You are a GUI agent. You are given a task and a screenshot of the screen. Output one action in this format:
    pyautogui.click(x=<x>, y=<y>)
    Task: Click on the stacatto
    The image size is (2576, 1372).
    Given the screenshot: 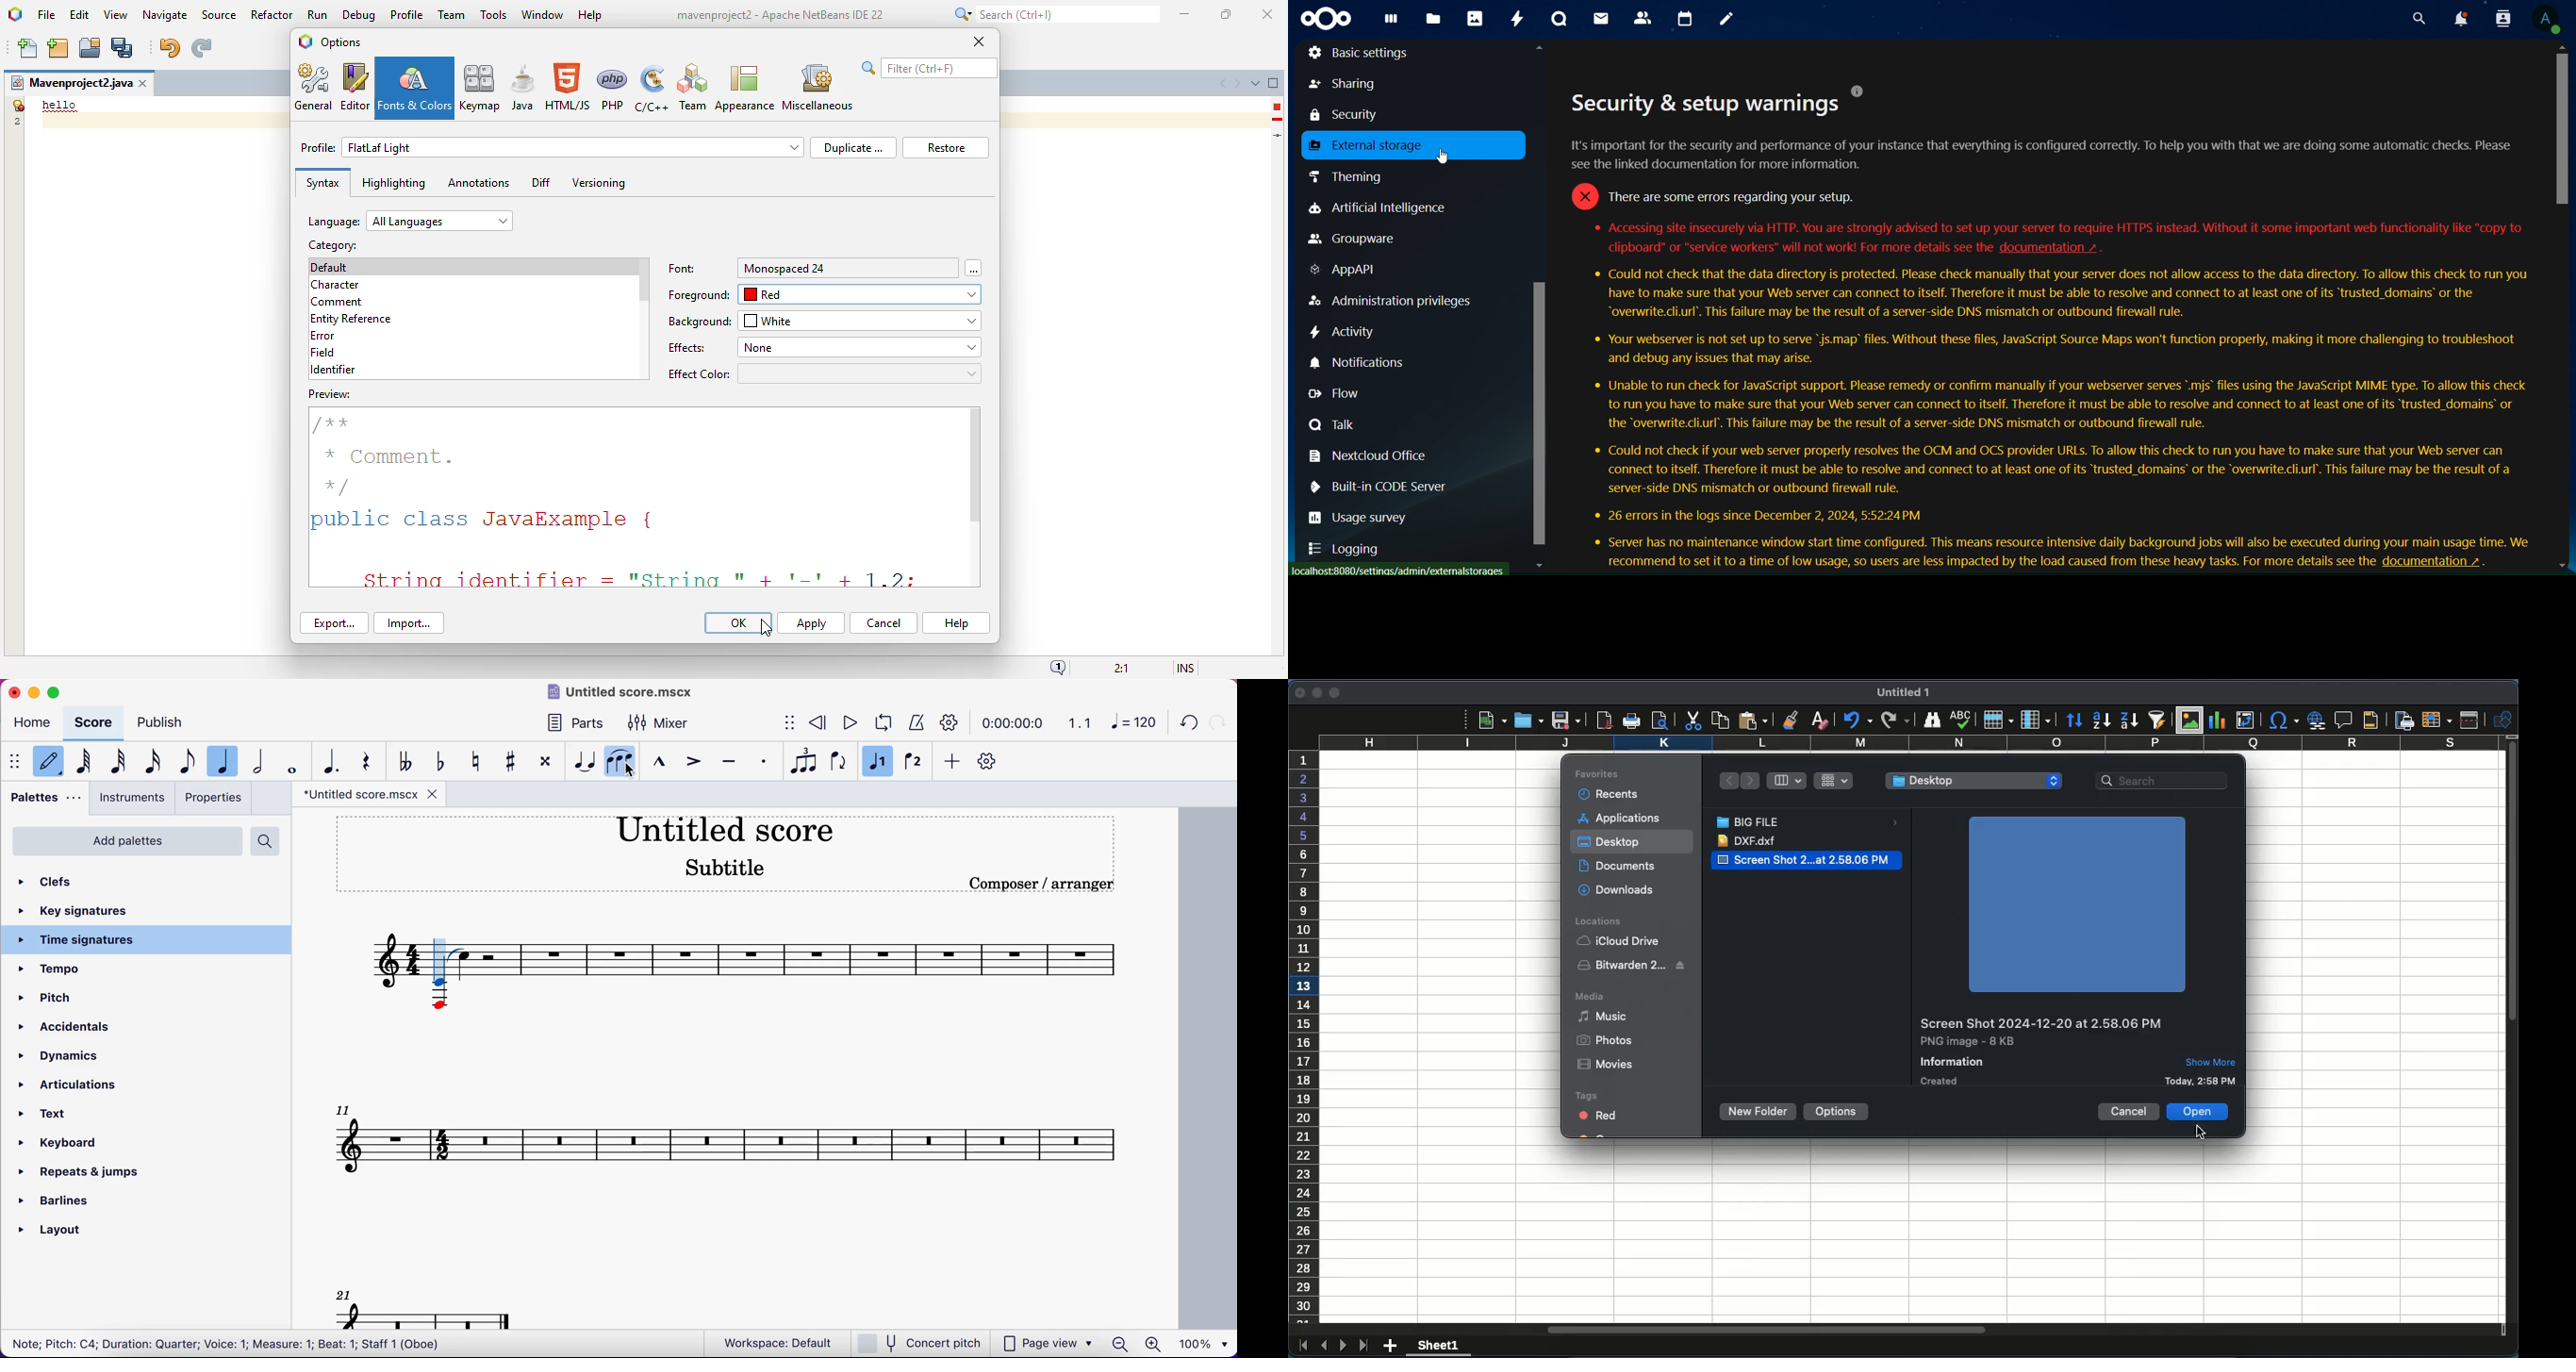 What is the action you would take?
    pyautogui.click(x=764, y=762)
    